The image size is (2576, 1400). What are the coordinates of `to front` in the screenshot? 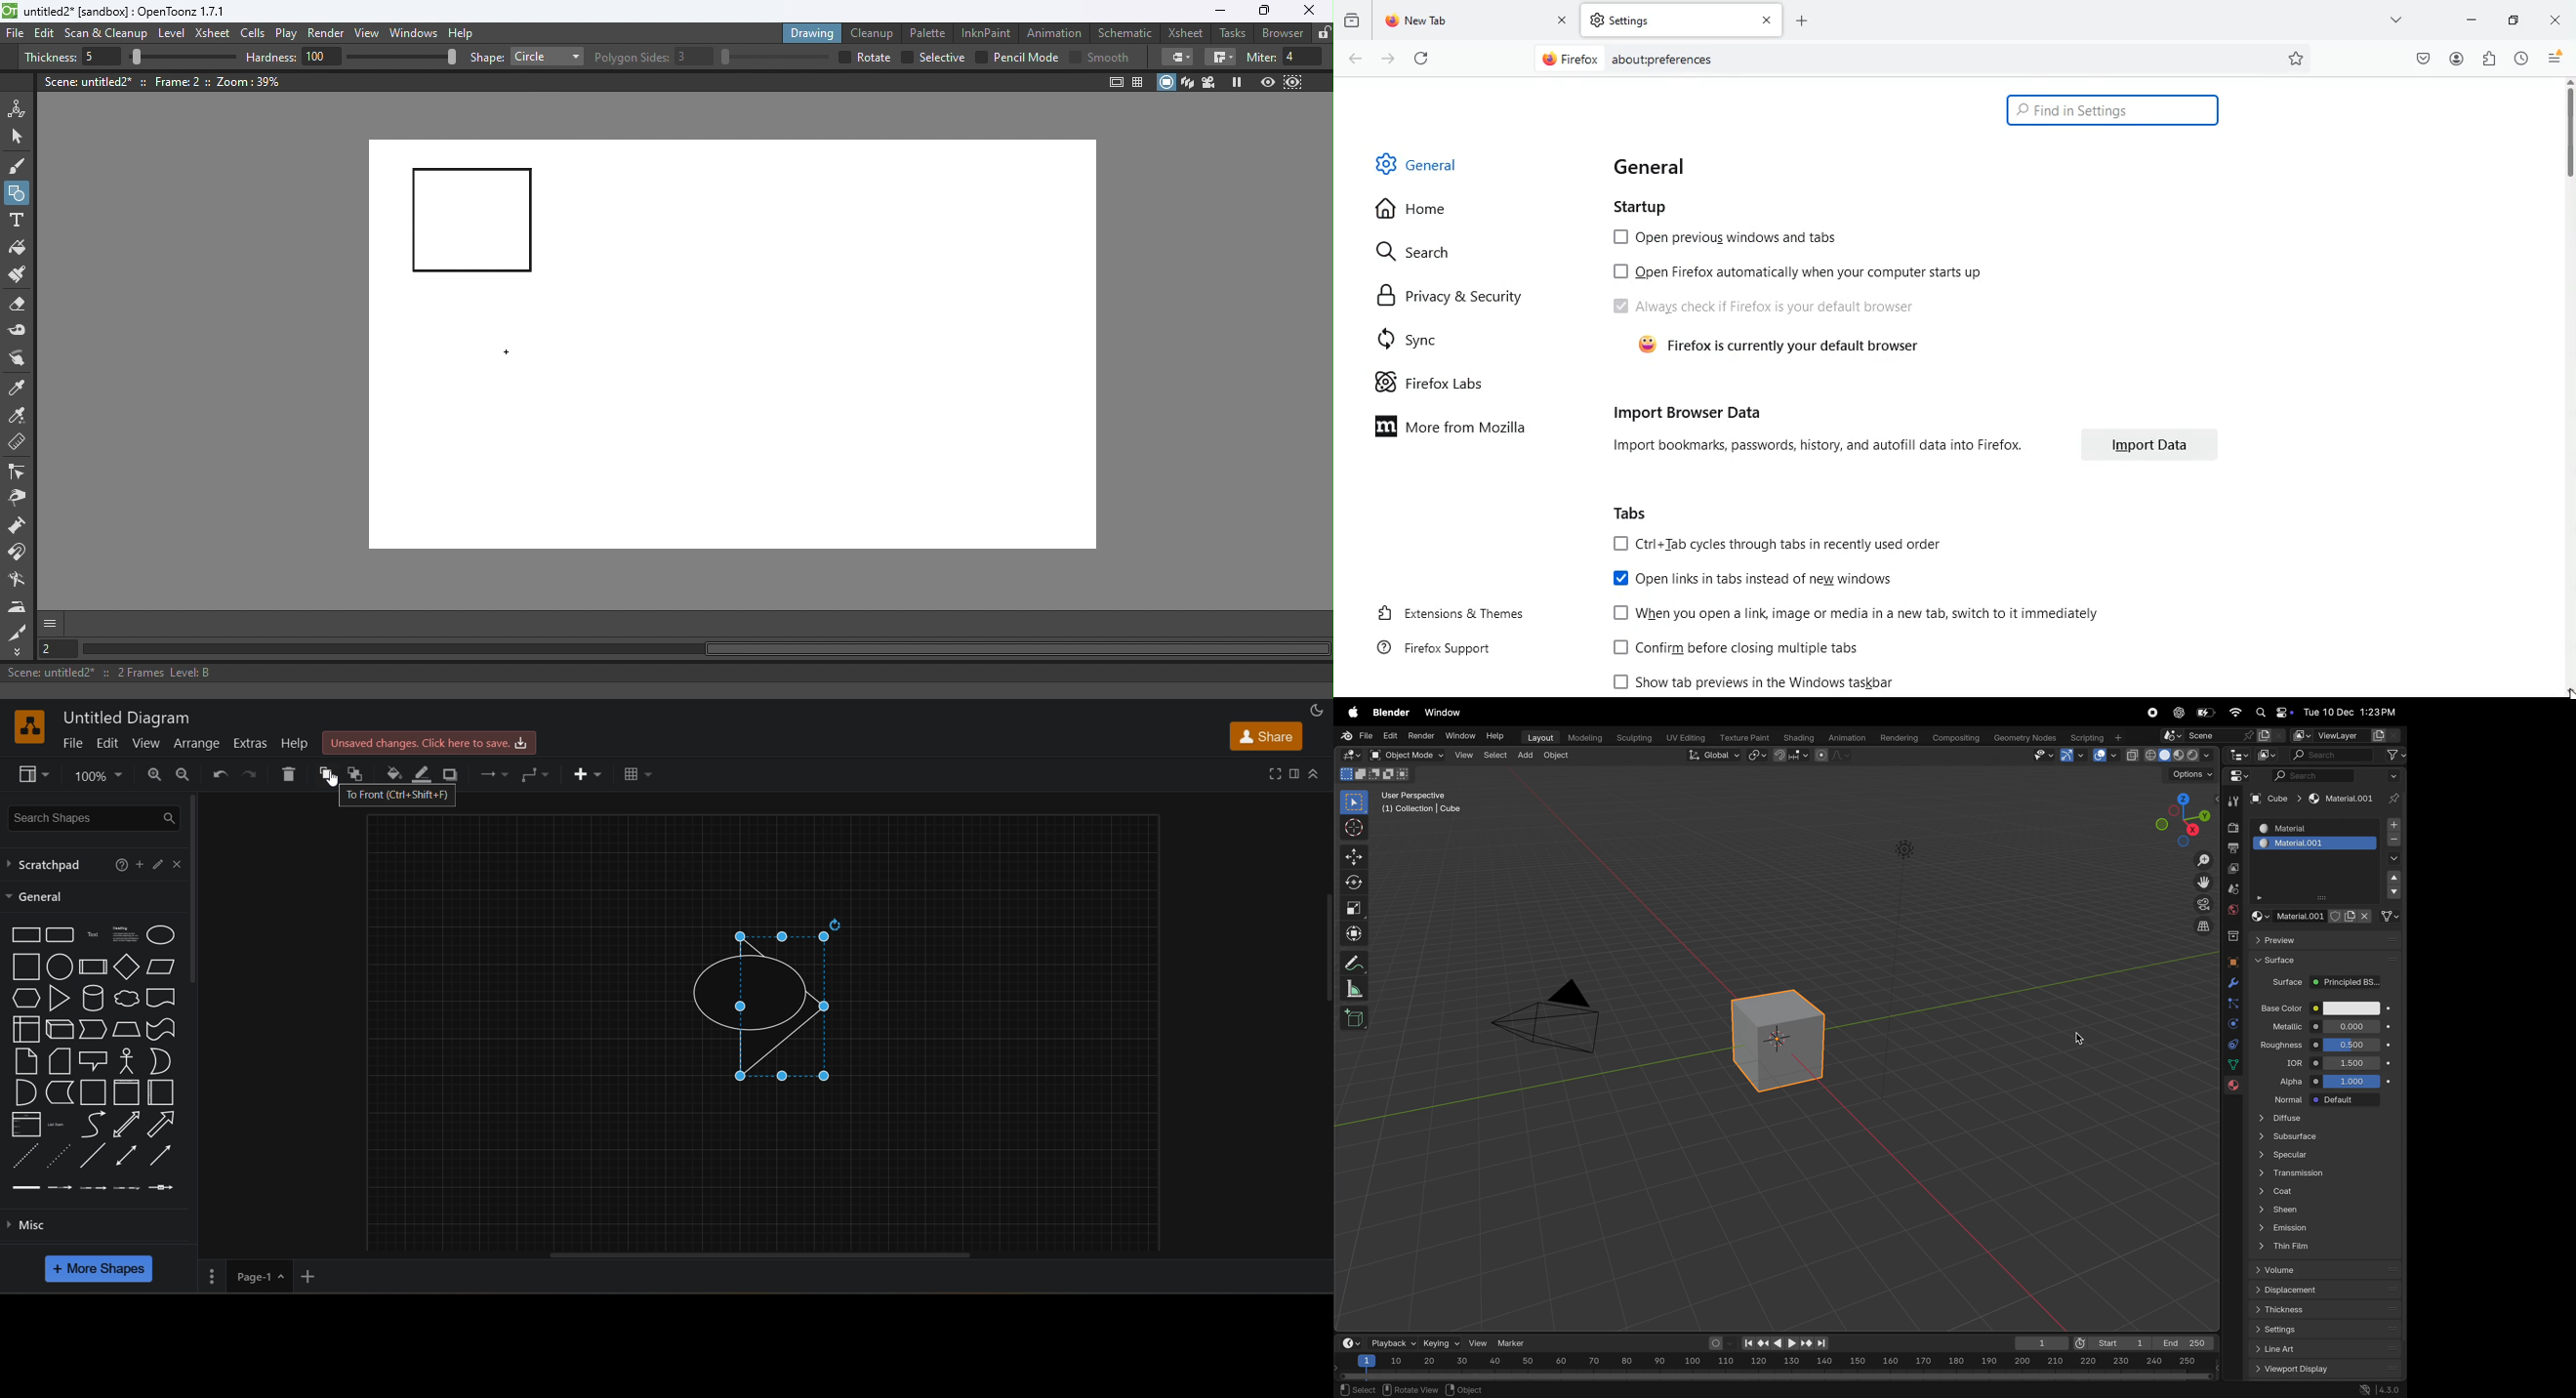 It's located at (397, 798).